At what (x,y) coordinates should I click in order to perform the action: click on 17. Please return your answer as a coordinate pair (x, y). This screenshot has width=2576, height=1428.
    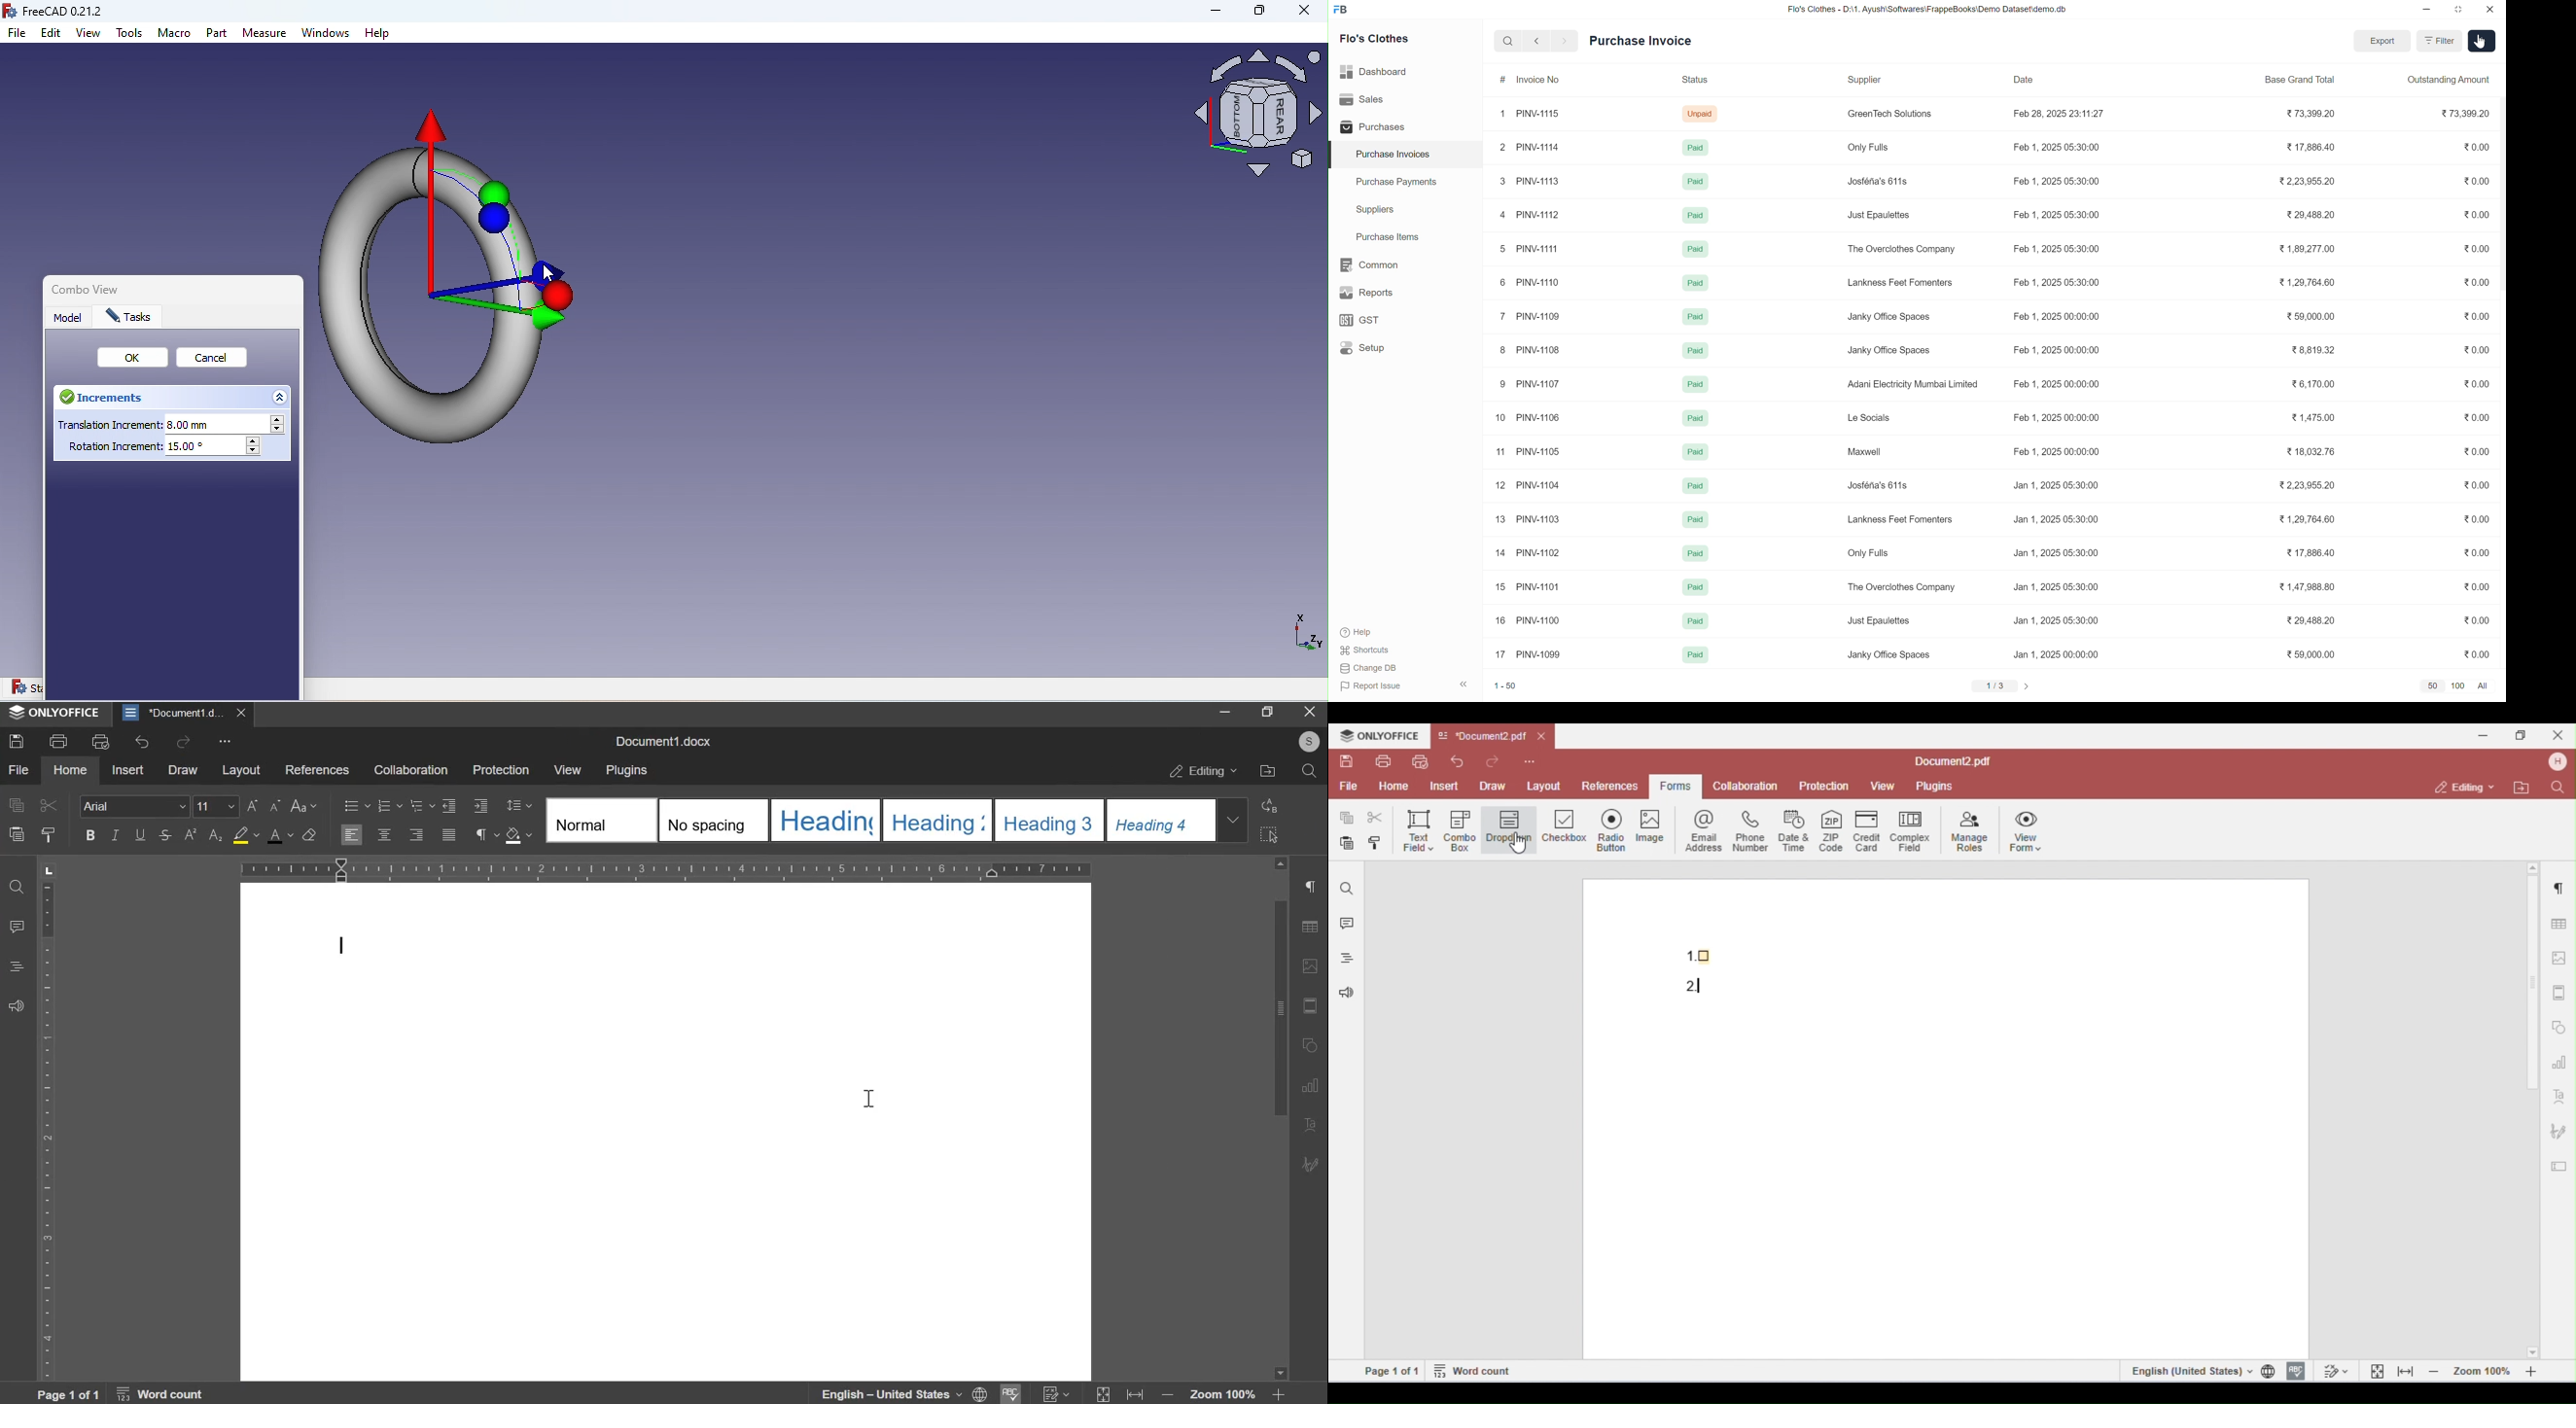
    Looking at the image, I should click on (1502, 654).